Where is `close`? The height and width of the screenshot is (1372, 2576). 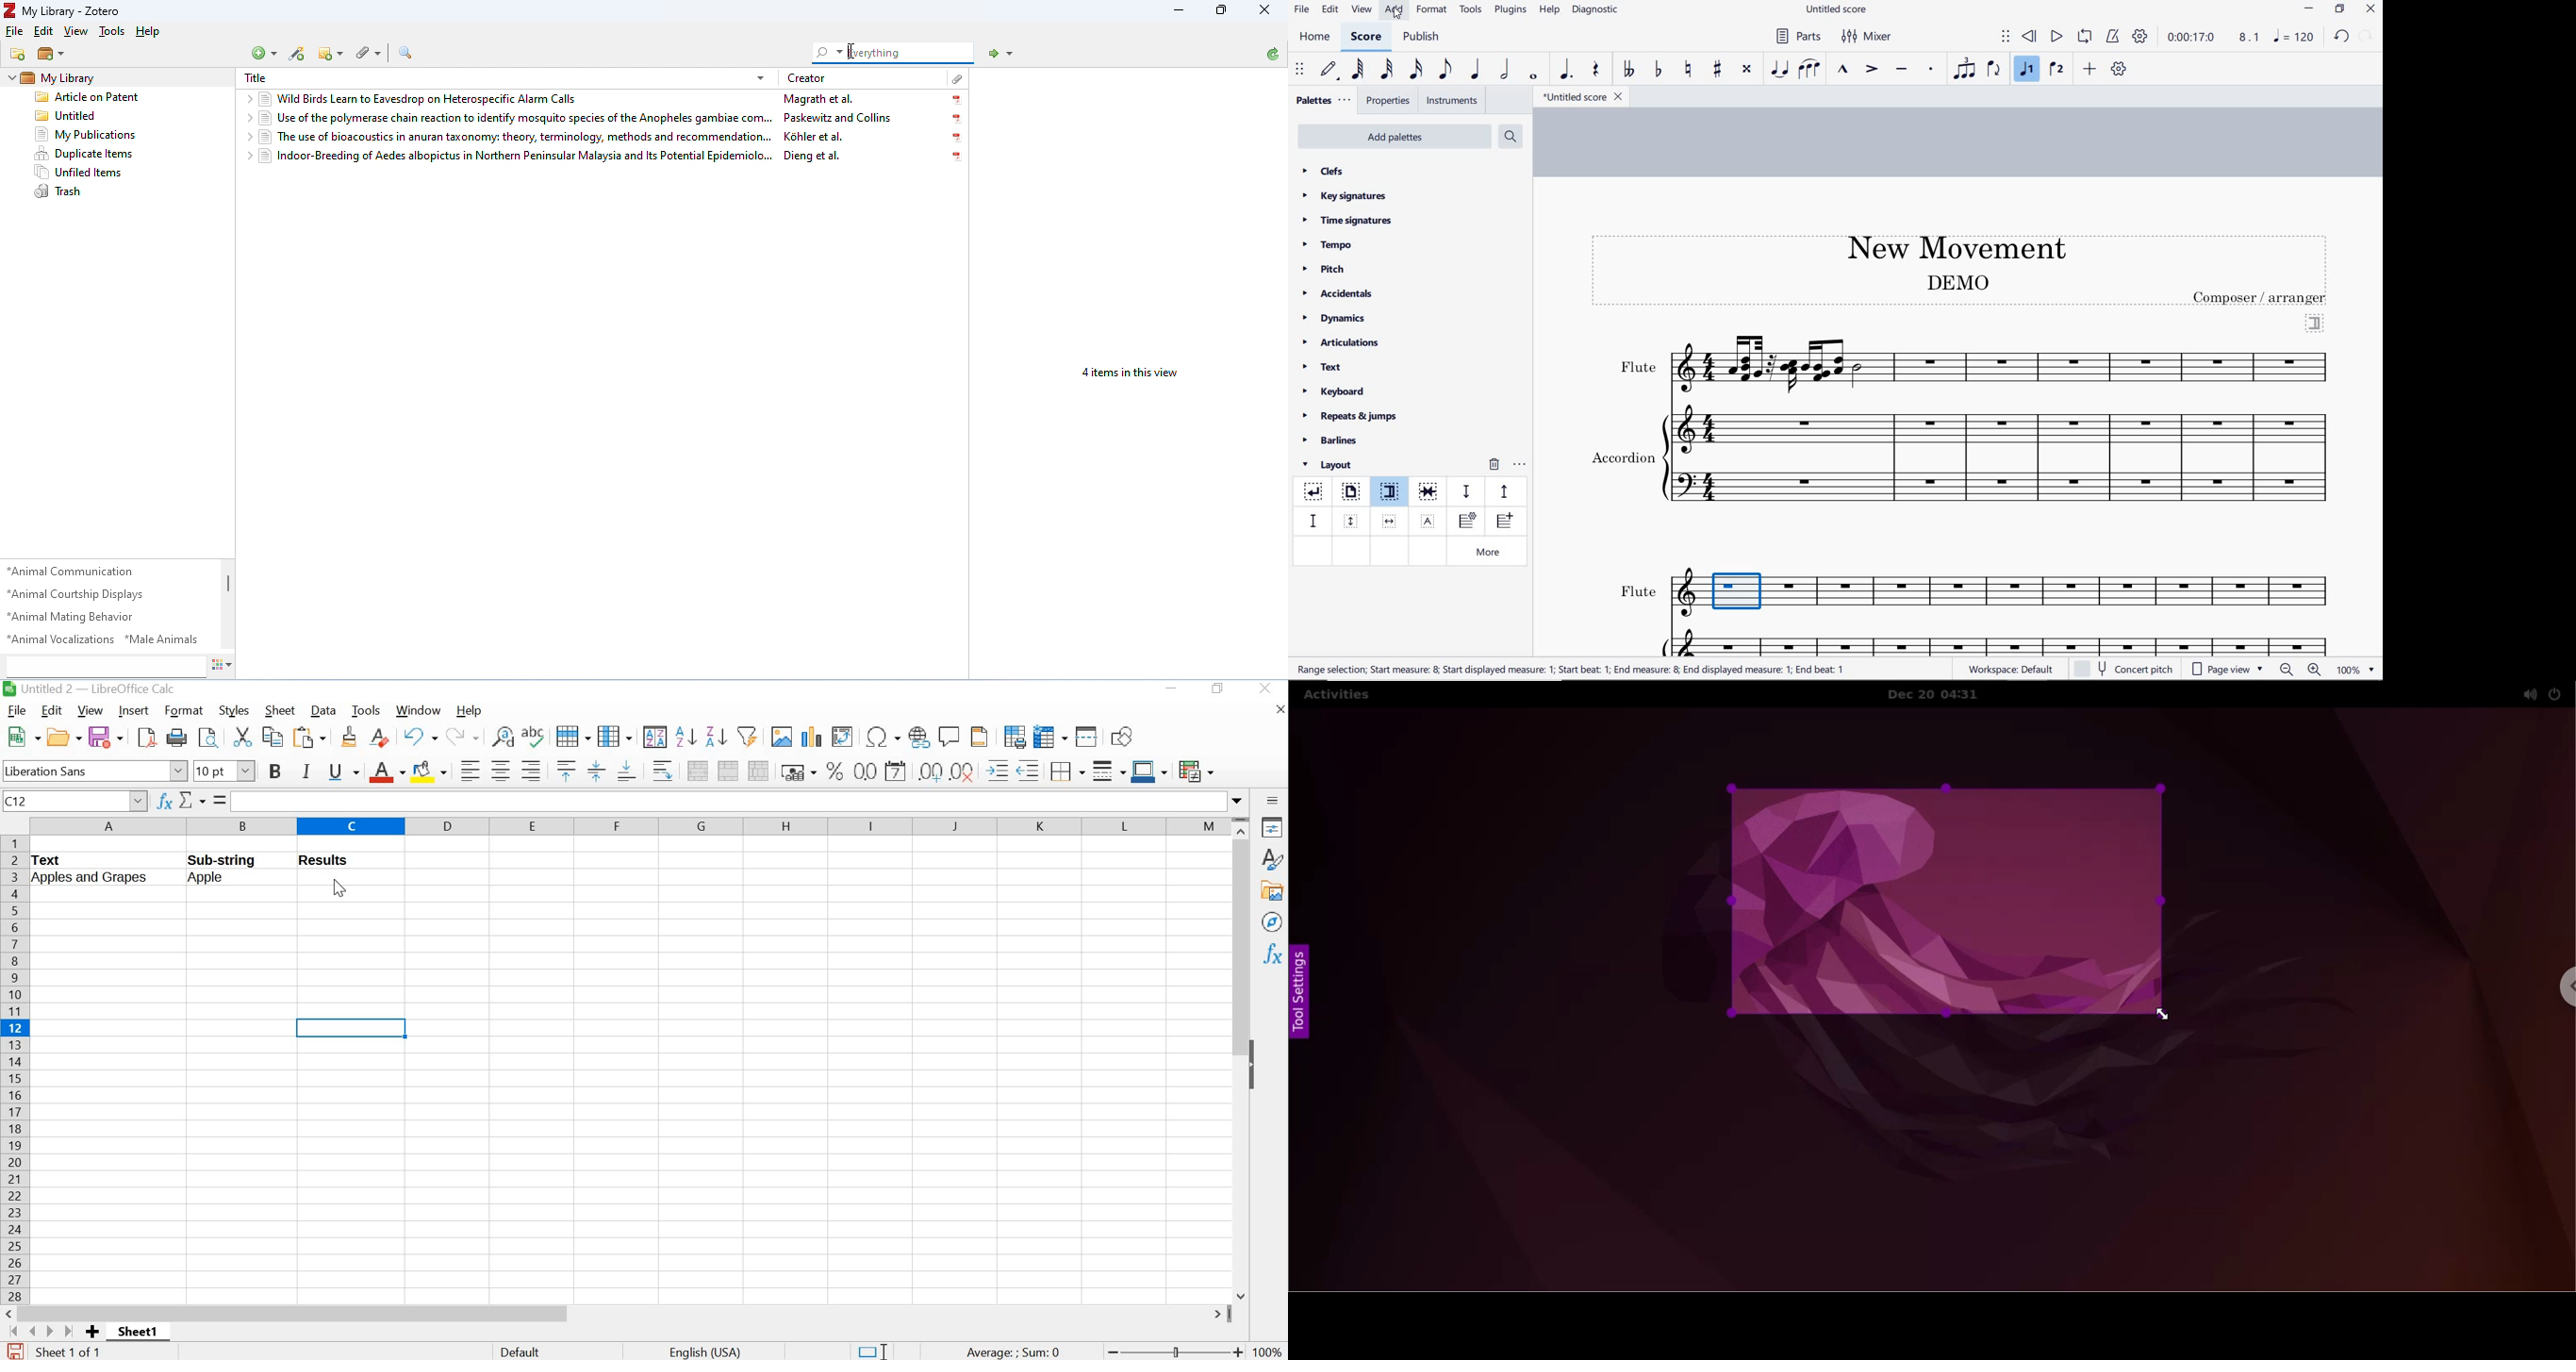
close is located at coordinates (2371, 10).